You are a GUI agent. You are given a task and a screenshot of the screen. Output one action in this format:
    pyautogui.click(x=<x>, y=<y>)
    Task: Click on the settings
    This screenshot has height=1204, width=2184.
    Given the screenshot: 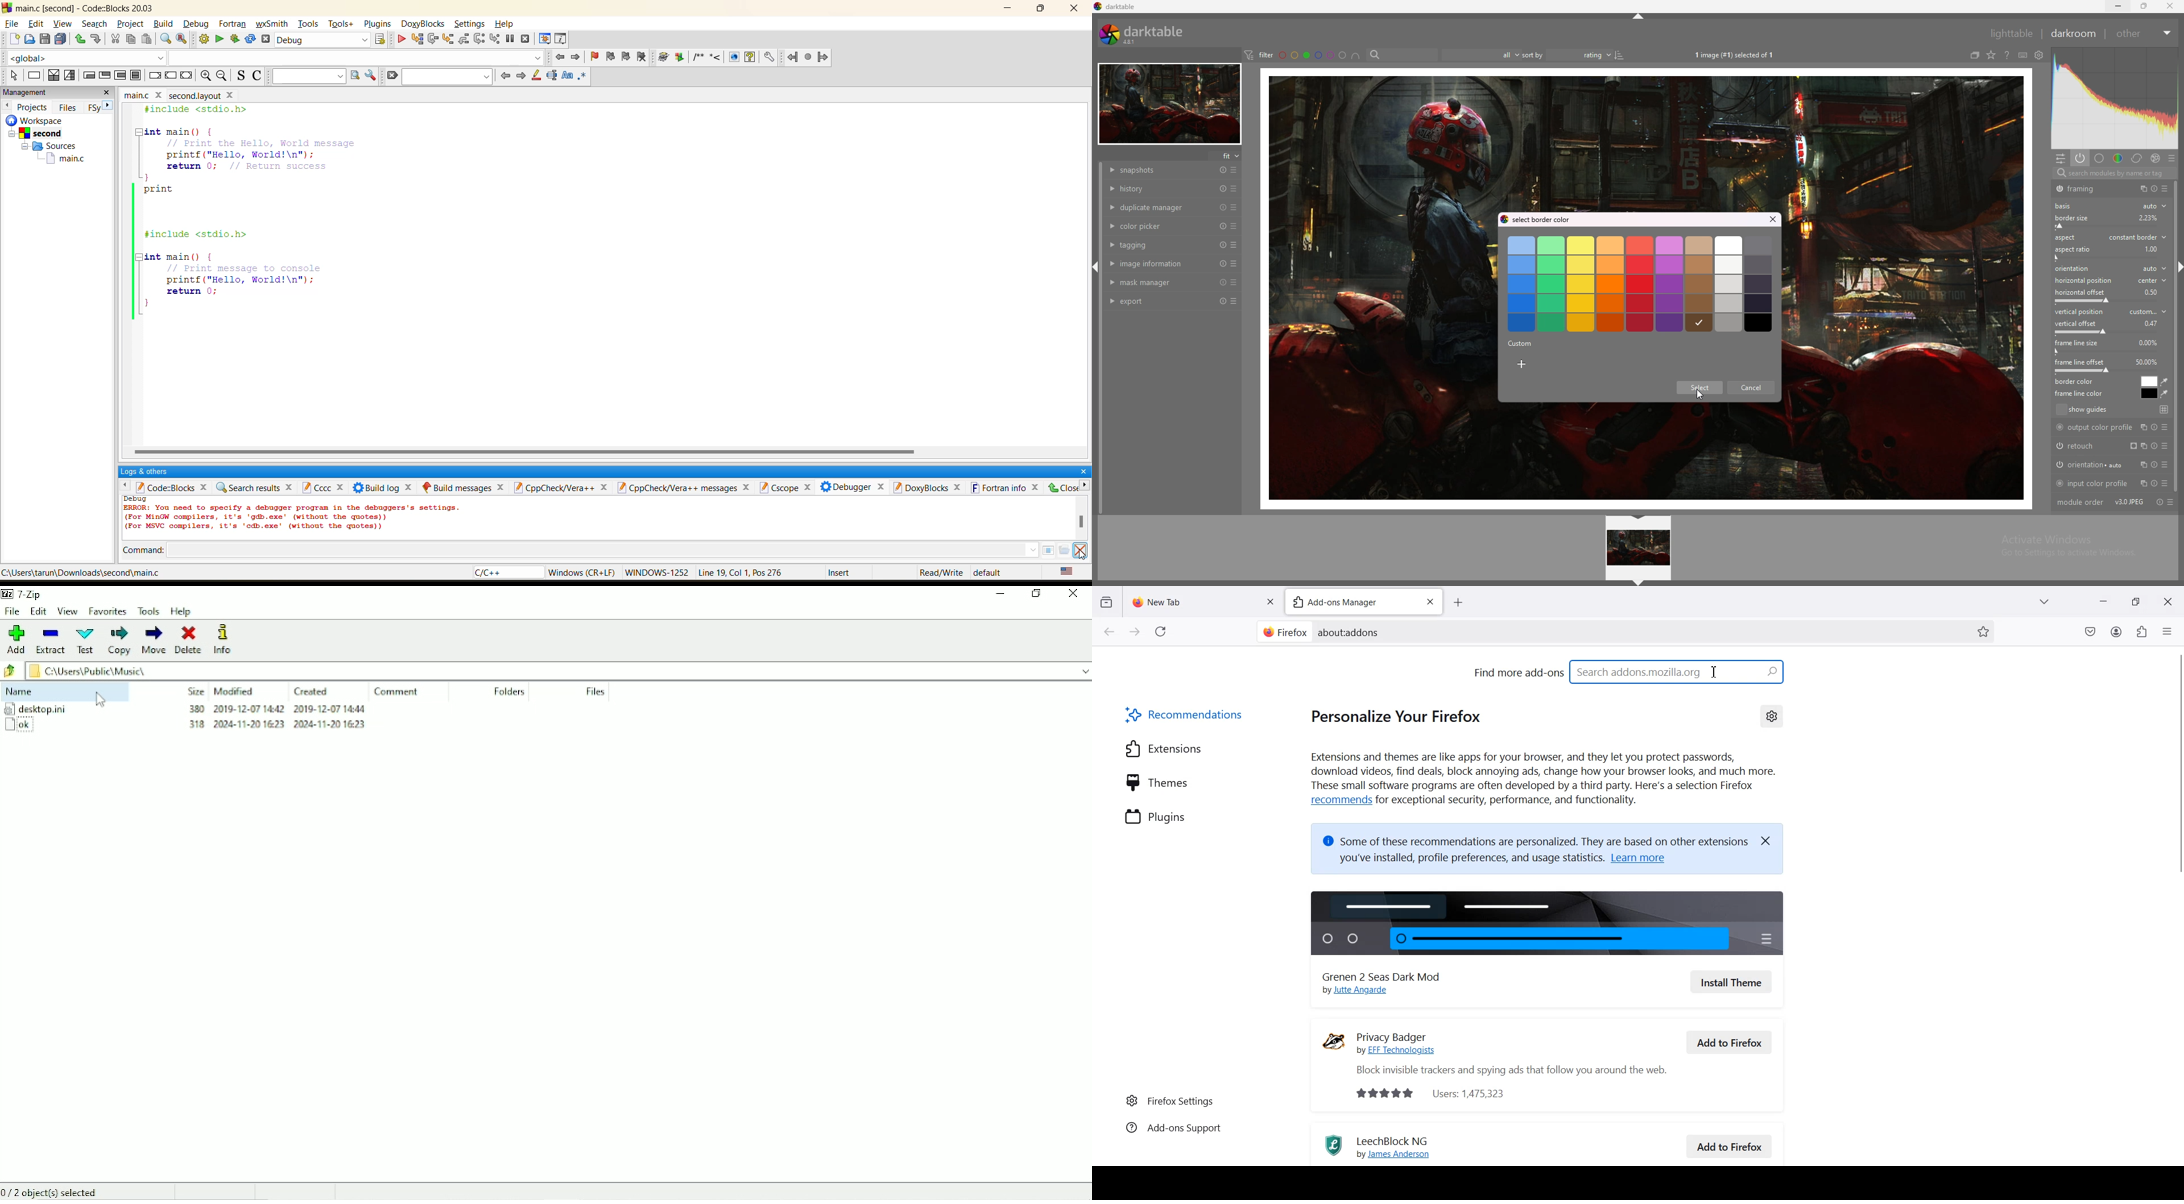 What is the action you would take?
    pyautogui.click(x=469, y=24)
    